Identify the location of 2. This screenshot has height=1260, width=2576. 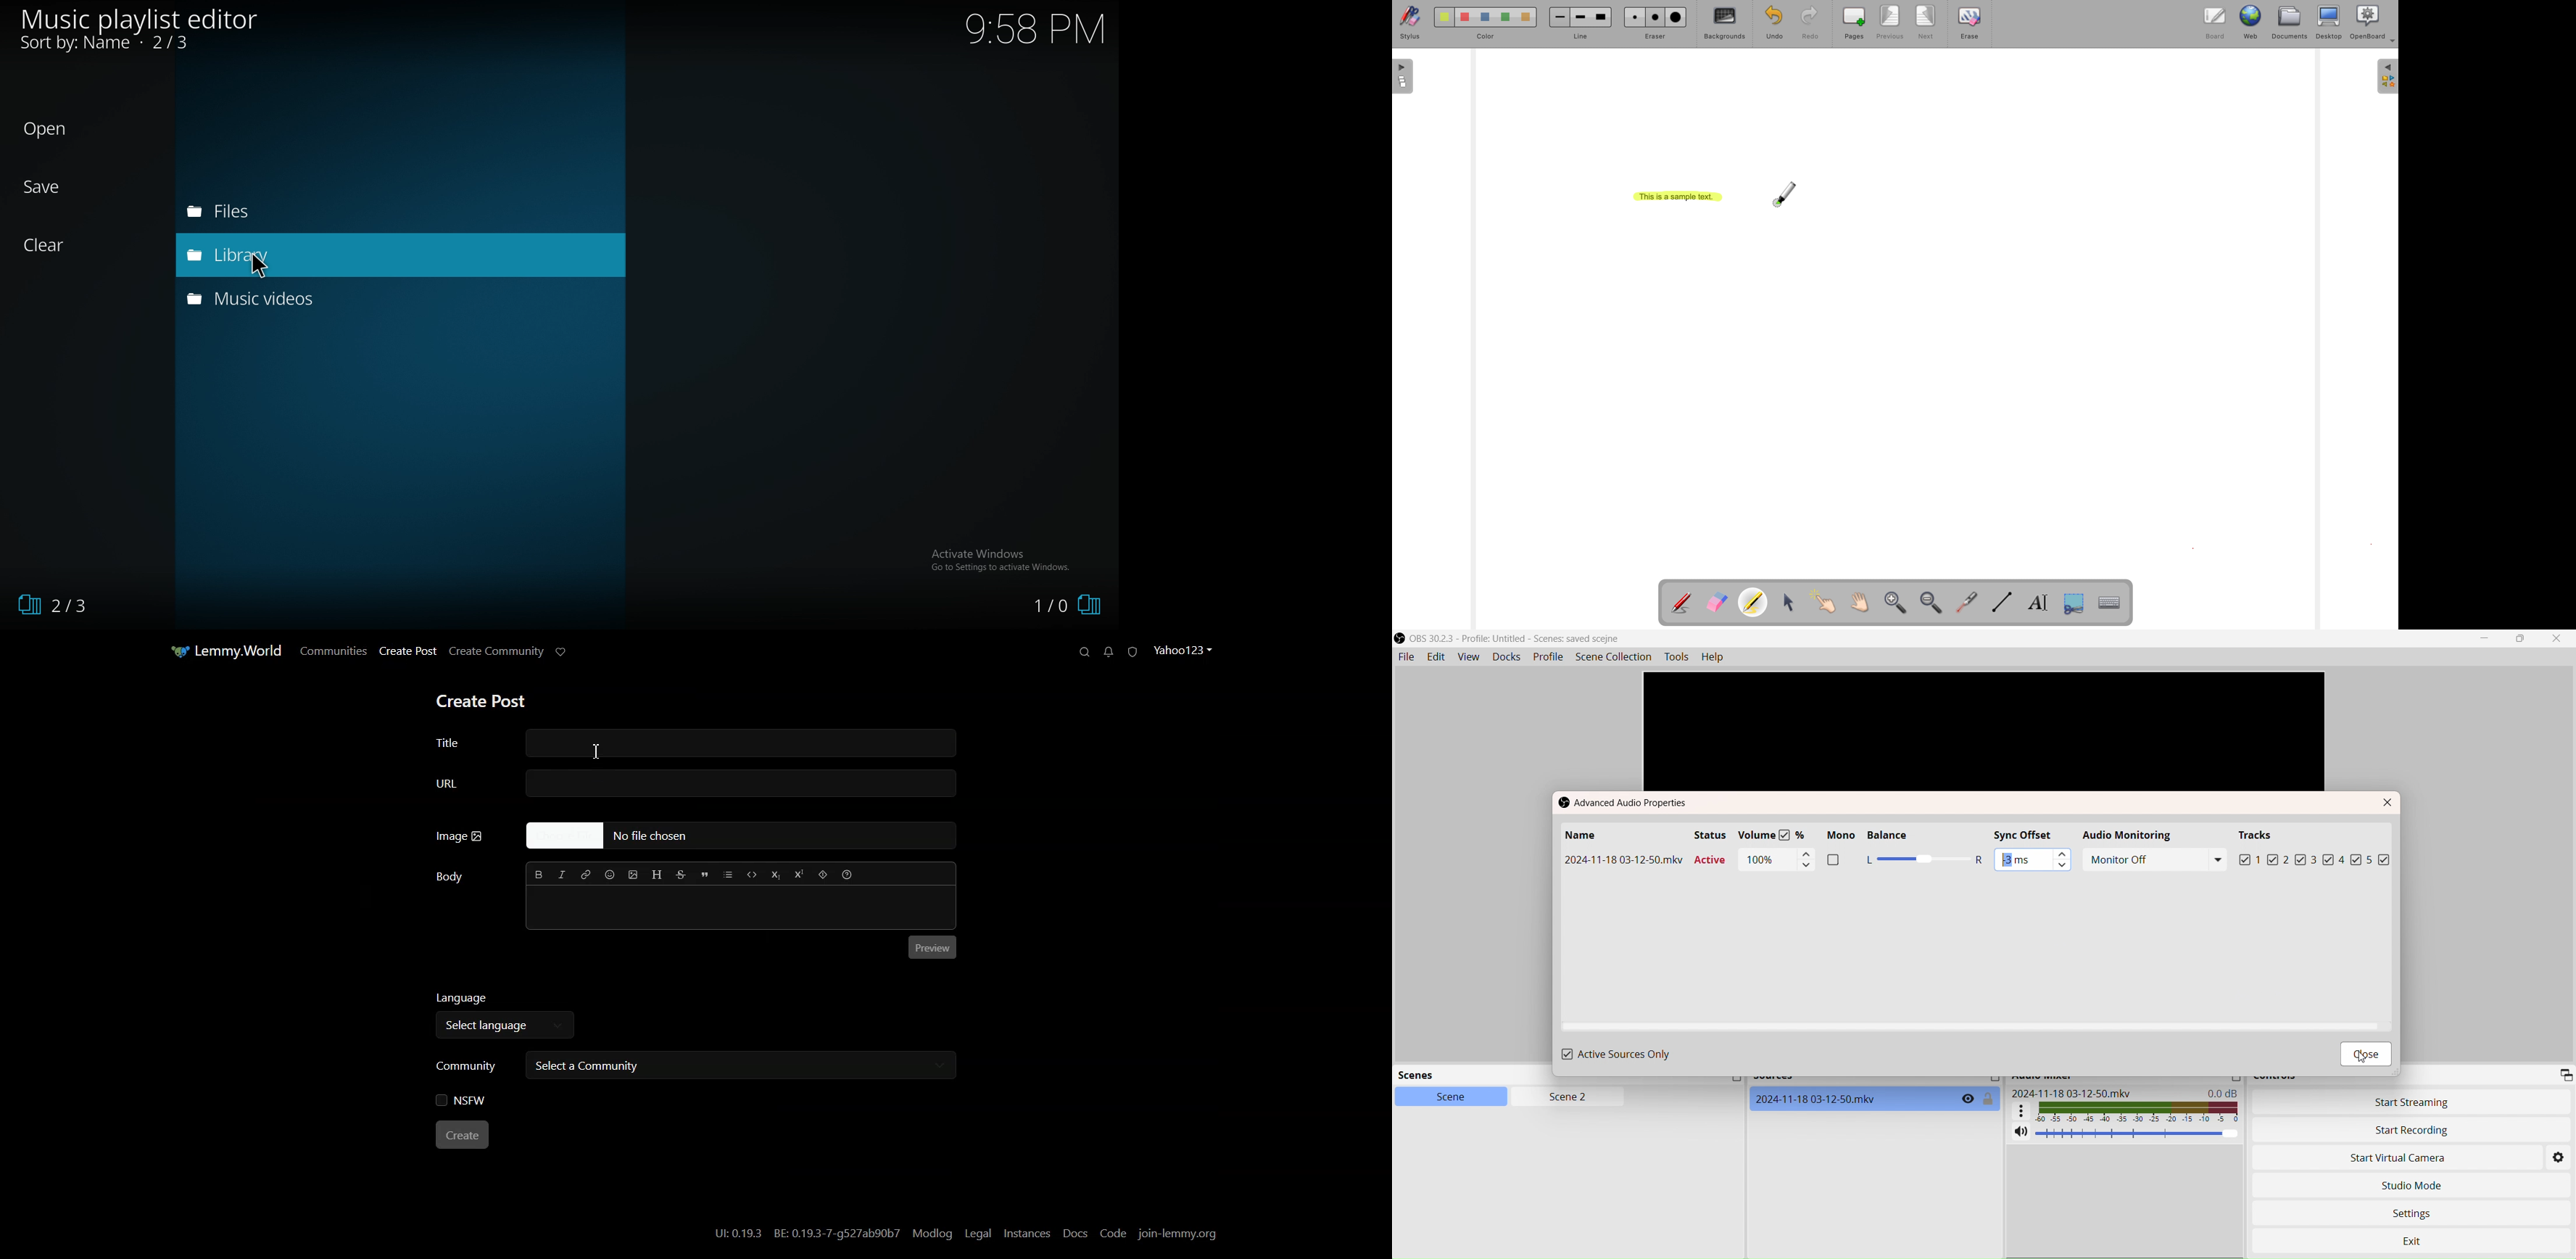
(2294, 861).